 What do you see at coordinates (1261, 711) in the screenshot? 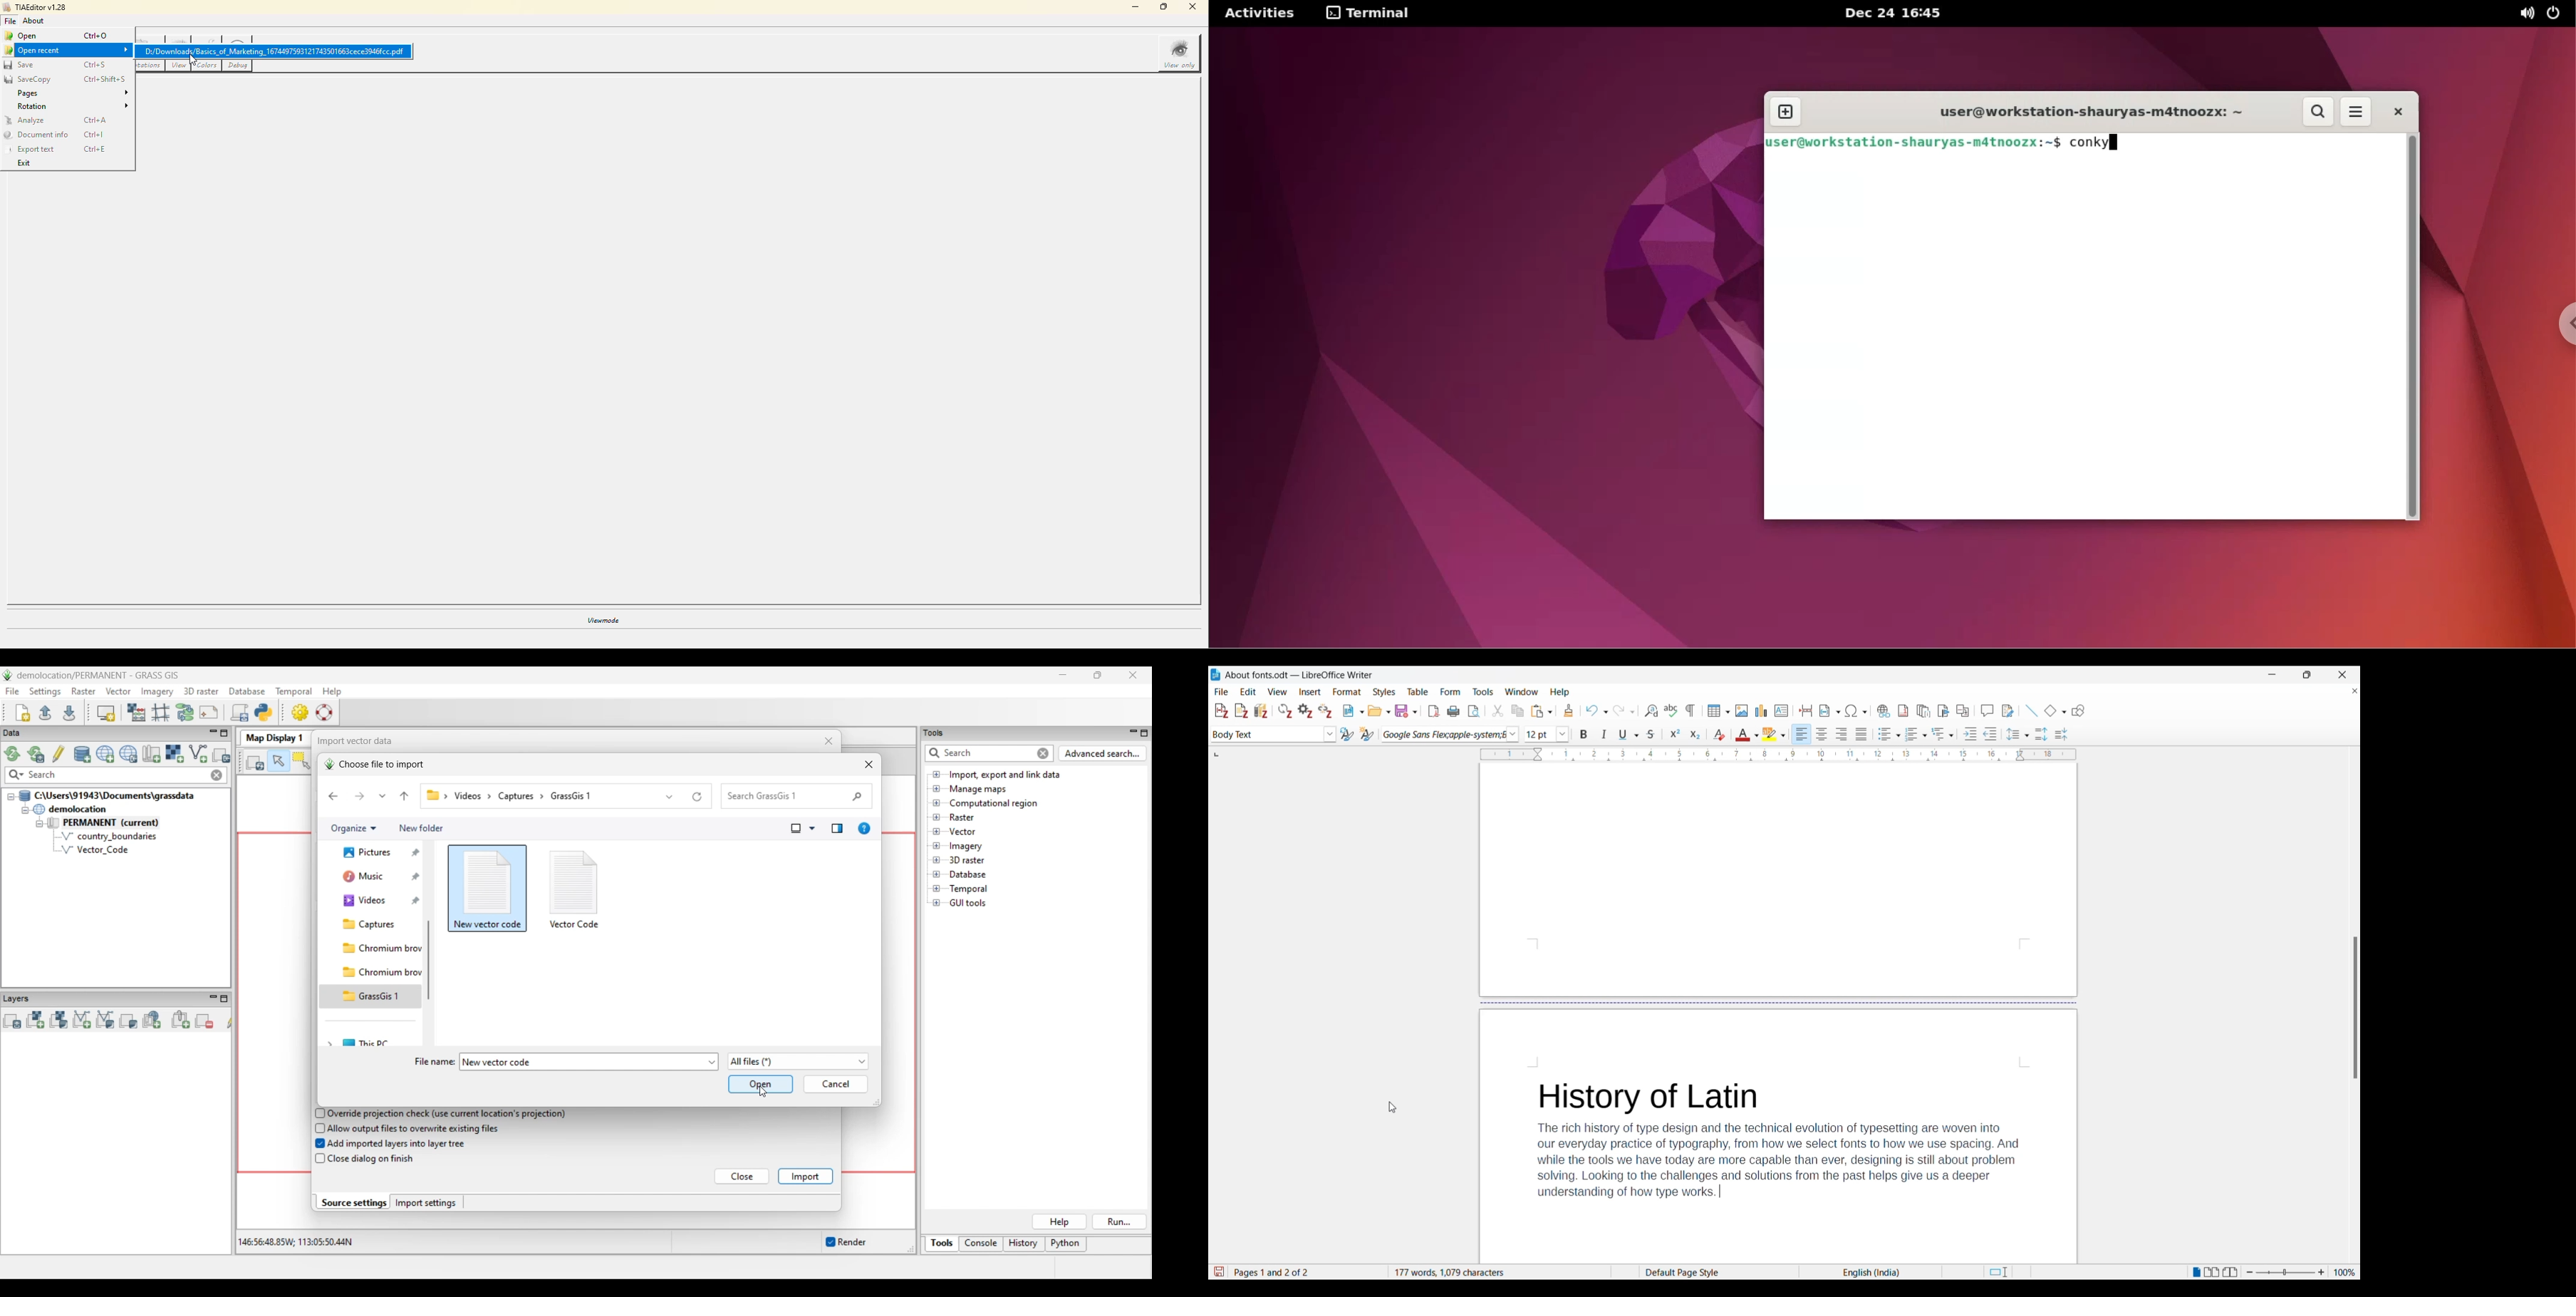
I see `Add/Edit bibliography` at bounding box center [1261, 711].